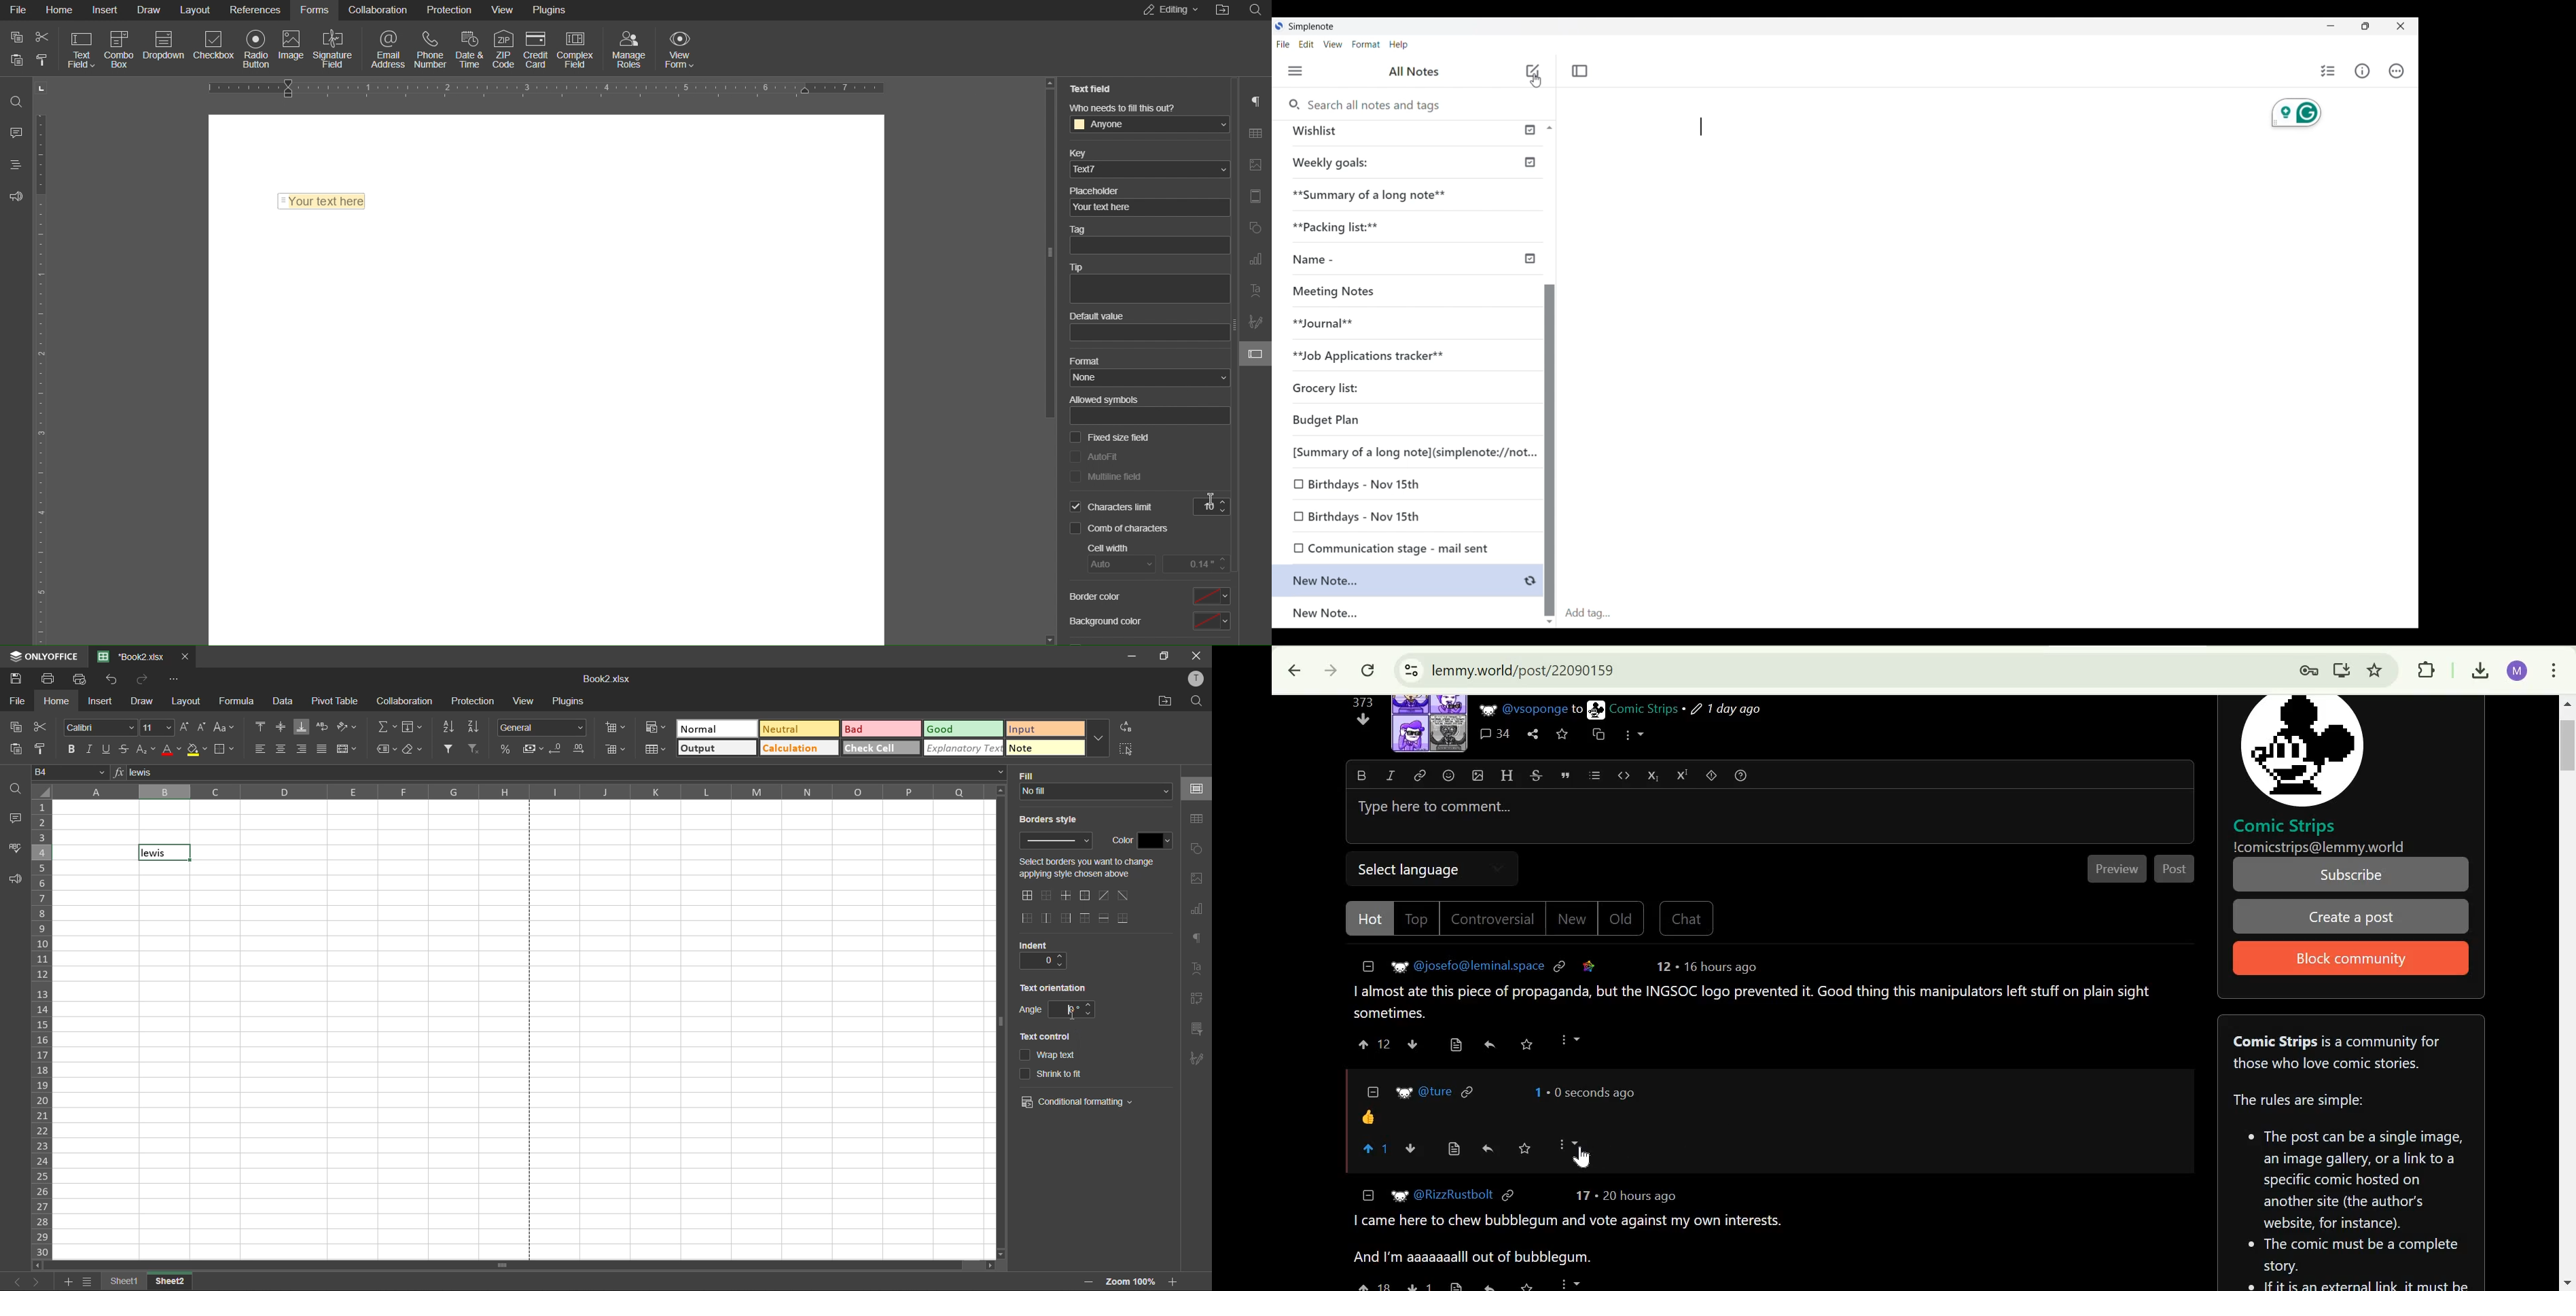 Image resolution: width=2576 pixels, height=1316 pixels. What do you see at coordinates (2346, 959) in the screenshot?
I see `Block community` at bounding box center [2346, 959].